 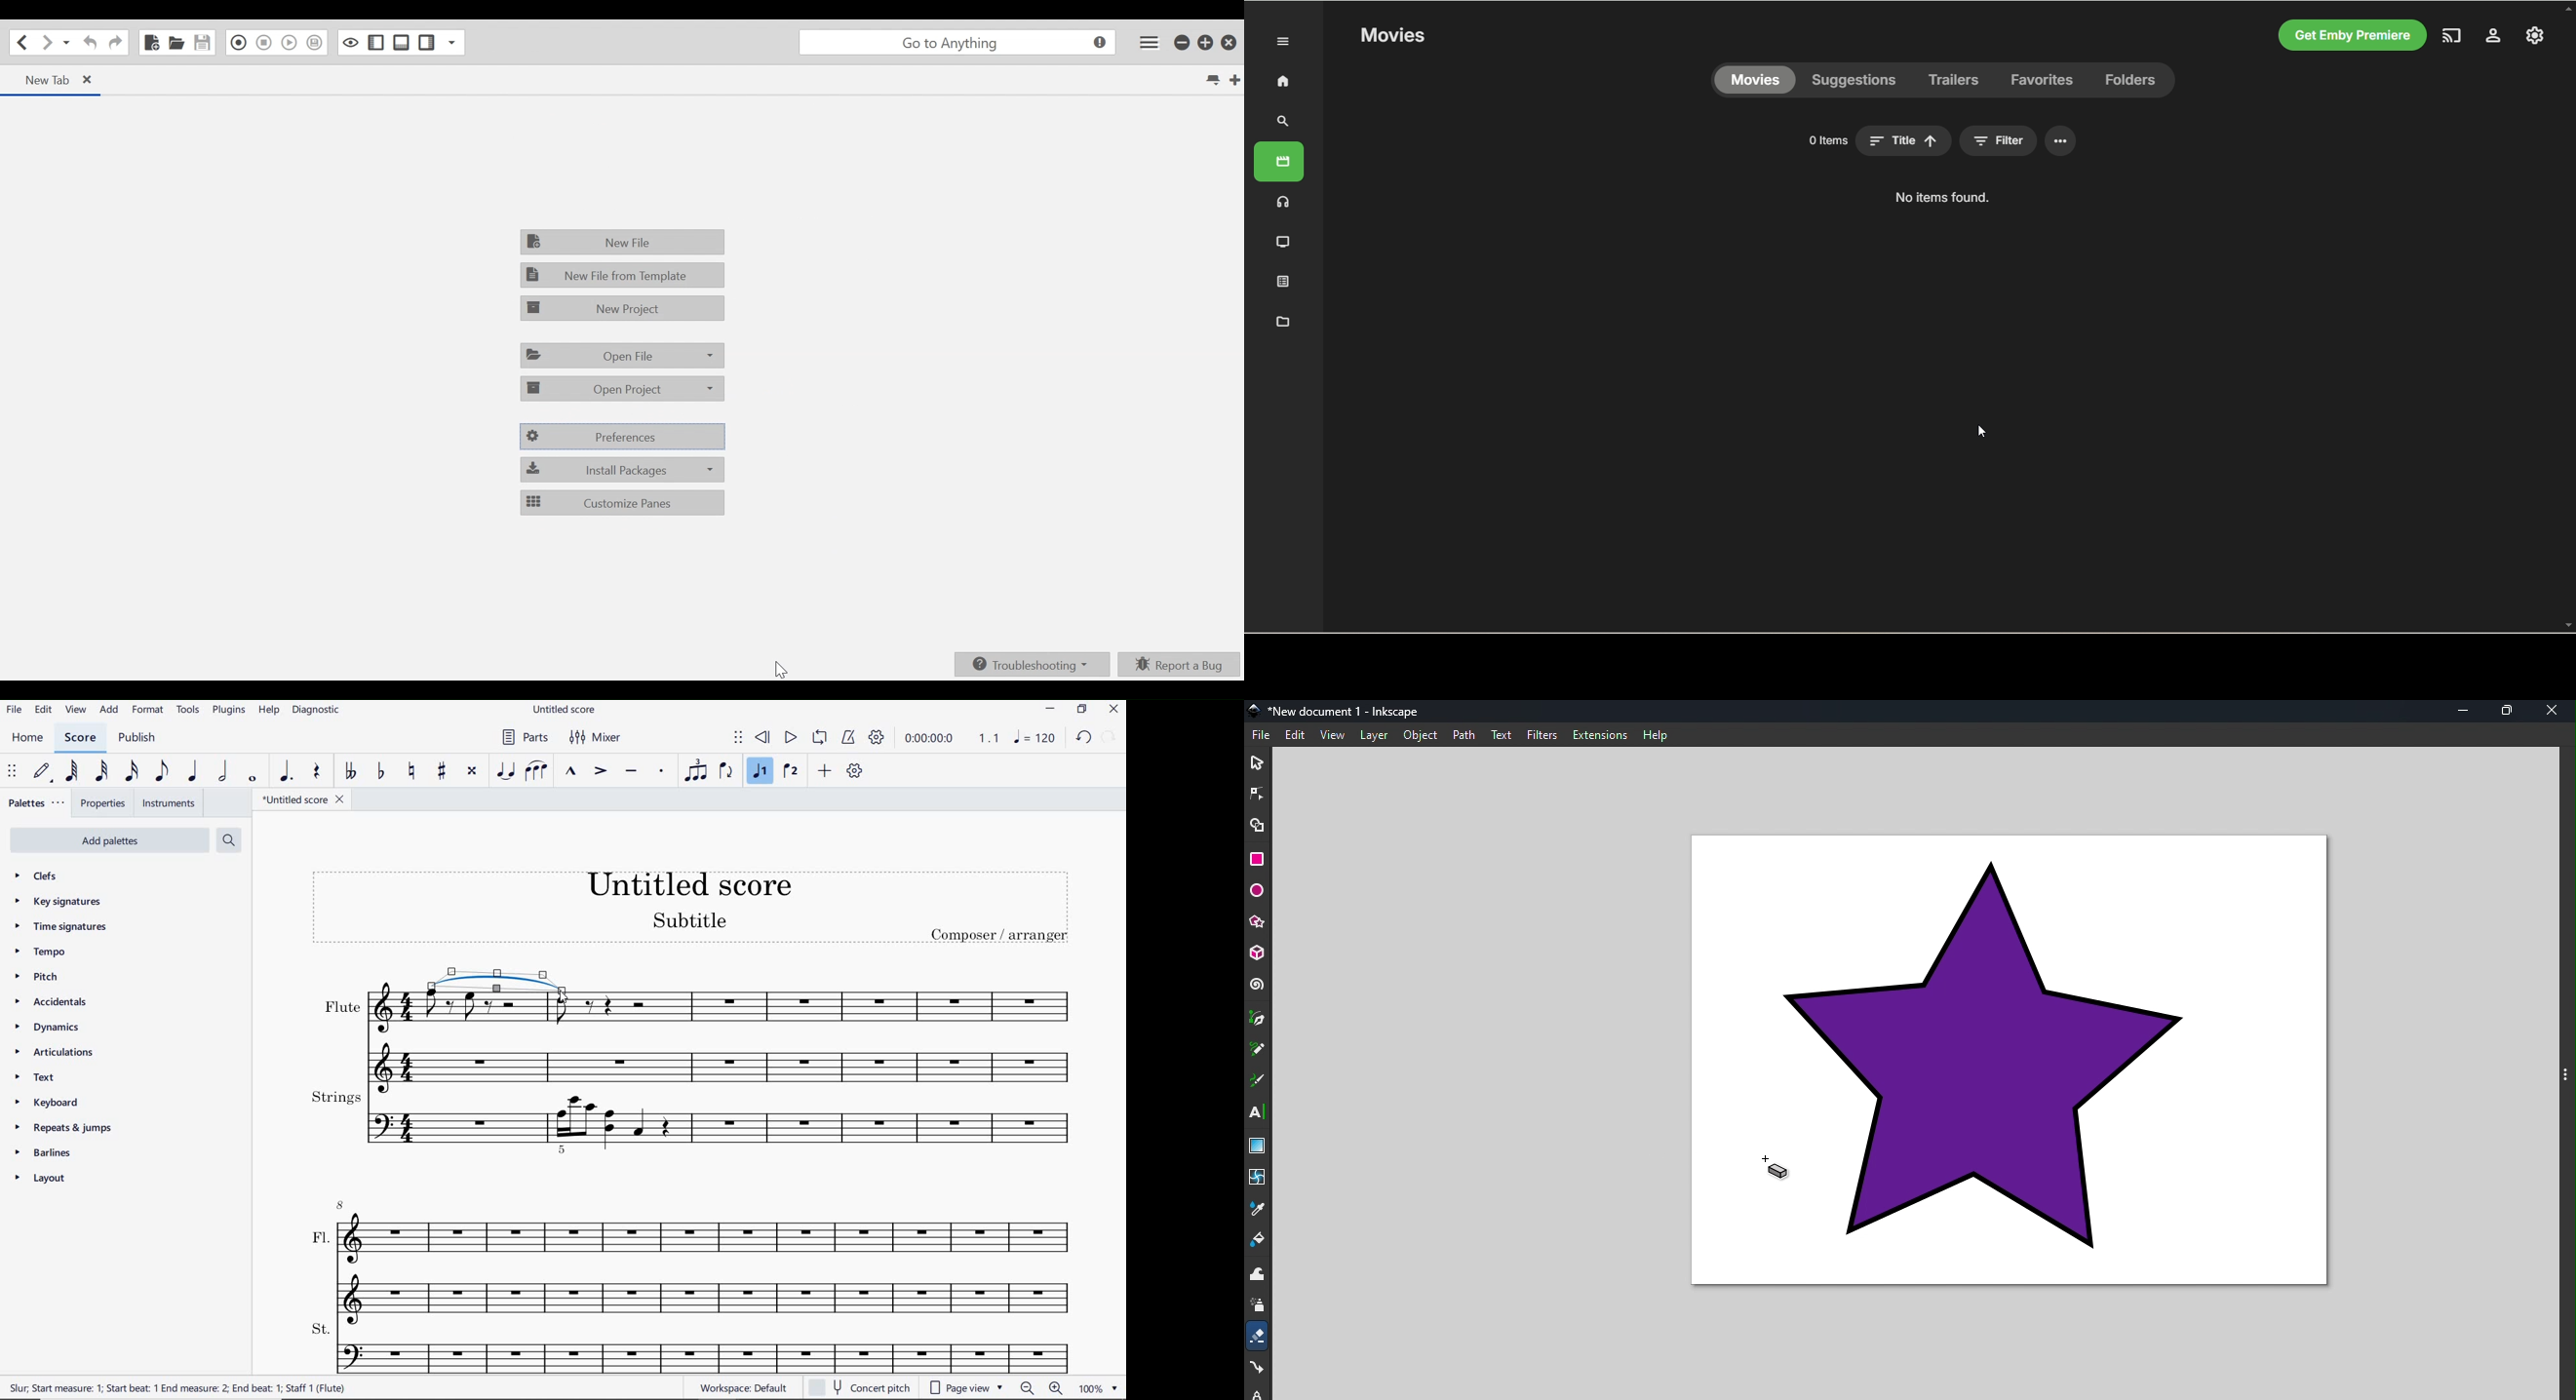 I want to click on page view, so click(x=968, y=1387).